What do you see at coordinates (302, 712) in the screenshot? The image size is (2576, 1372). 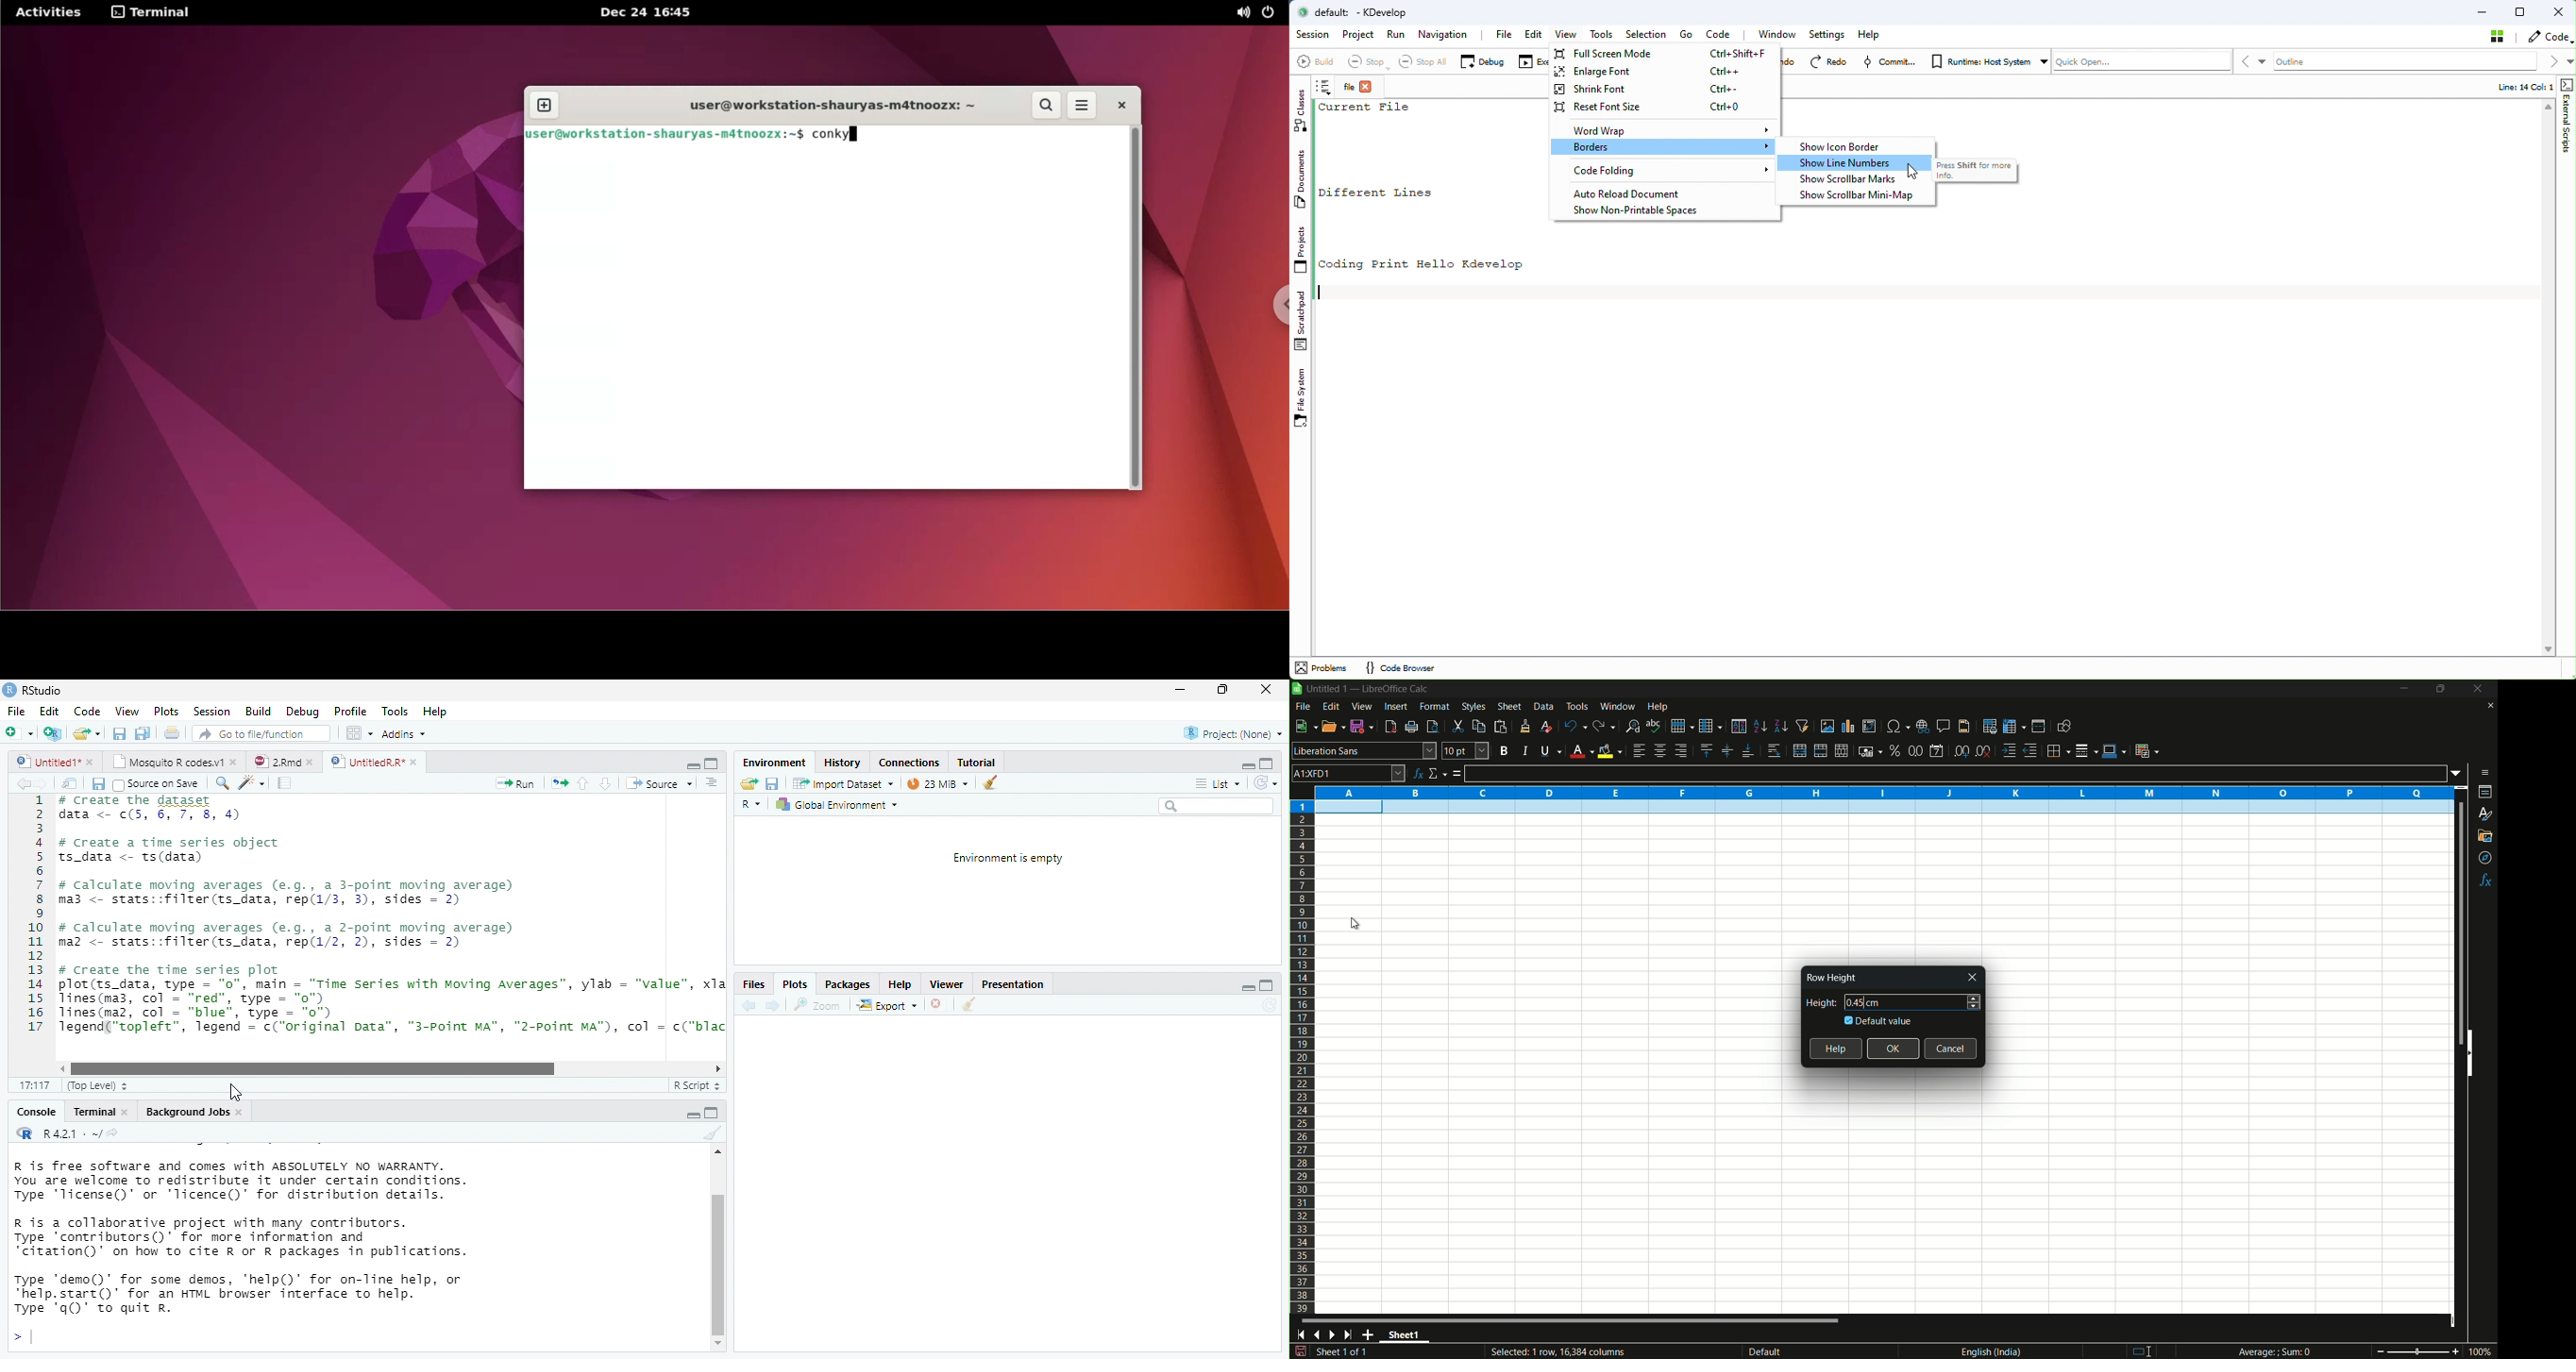 I see `Debug` at bounding box center [302, 712].